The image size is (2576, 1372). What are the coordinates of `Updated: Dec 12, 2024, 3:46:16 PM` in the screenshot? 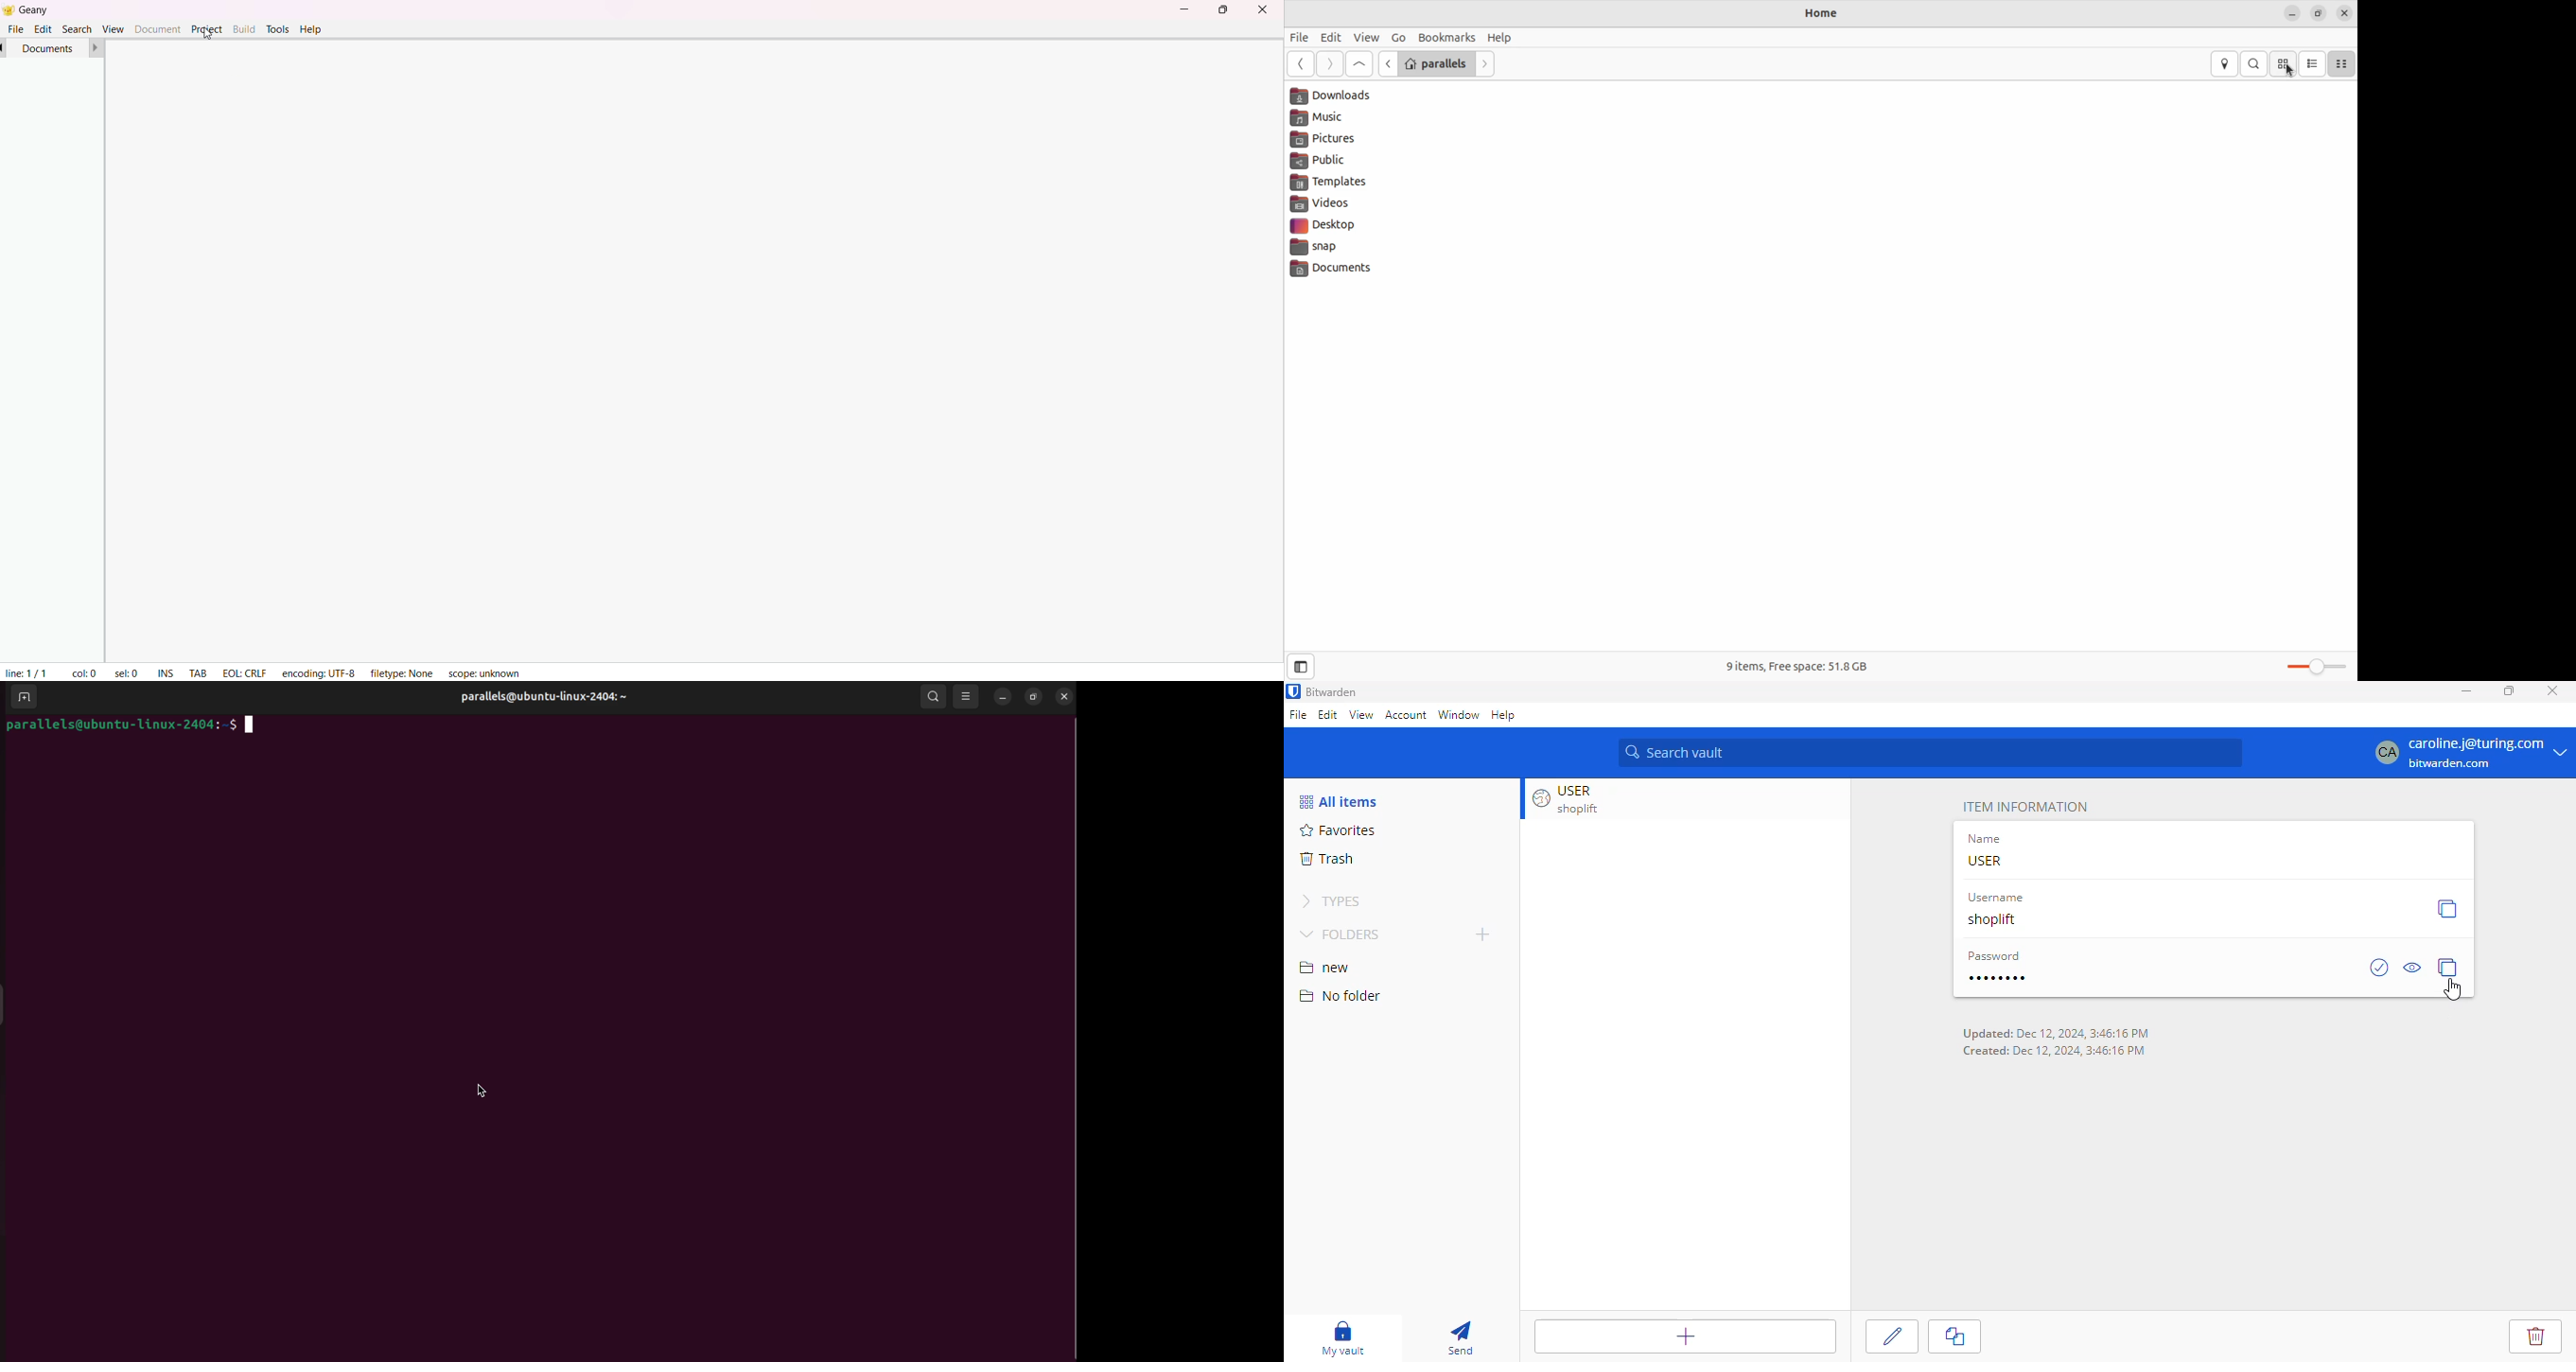 It's located at (2056, 1034).